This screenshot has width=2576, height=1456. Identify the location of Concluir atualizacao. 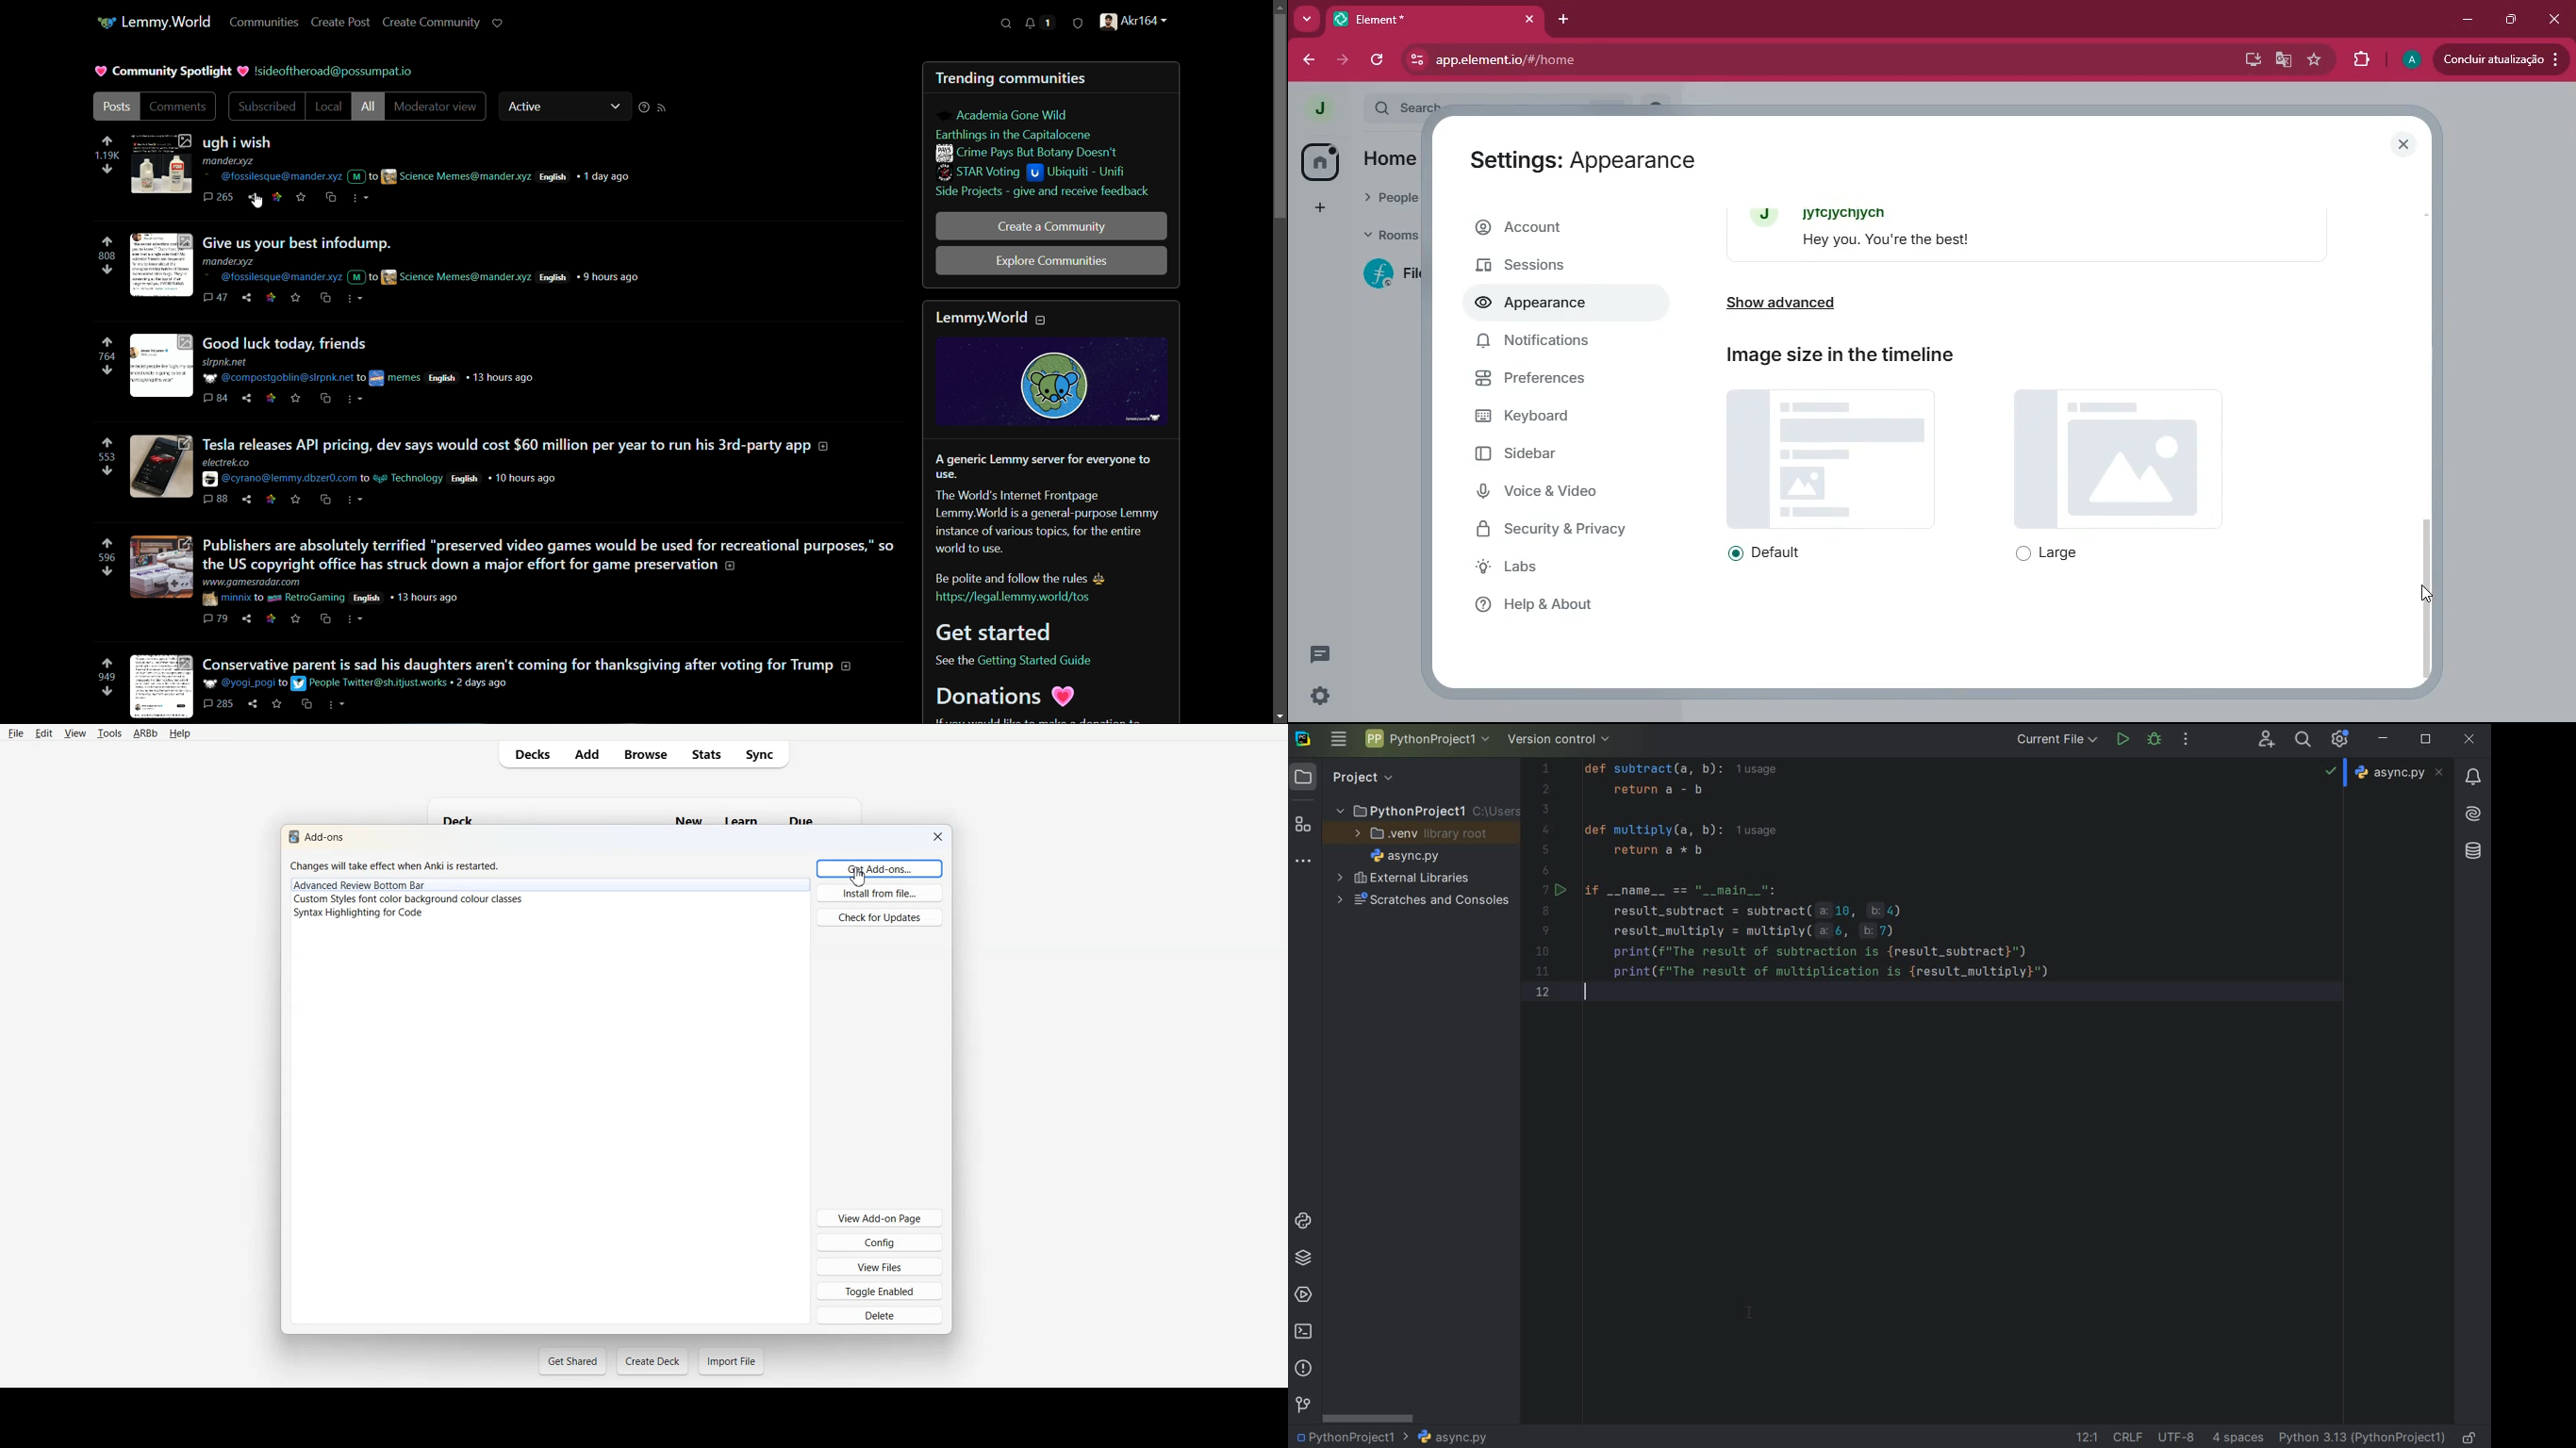
(2498, 61).